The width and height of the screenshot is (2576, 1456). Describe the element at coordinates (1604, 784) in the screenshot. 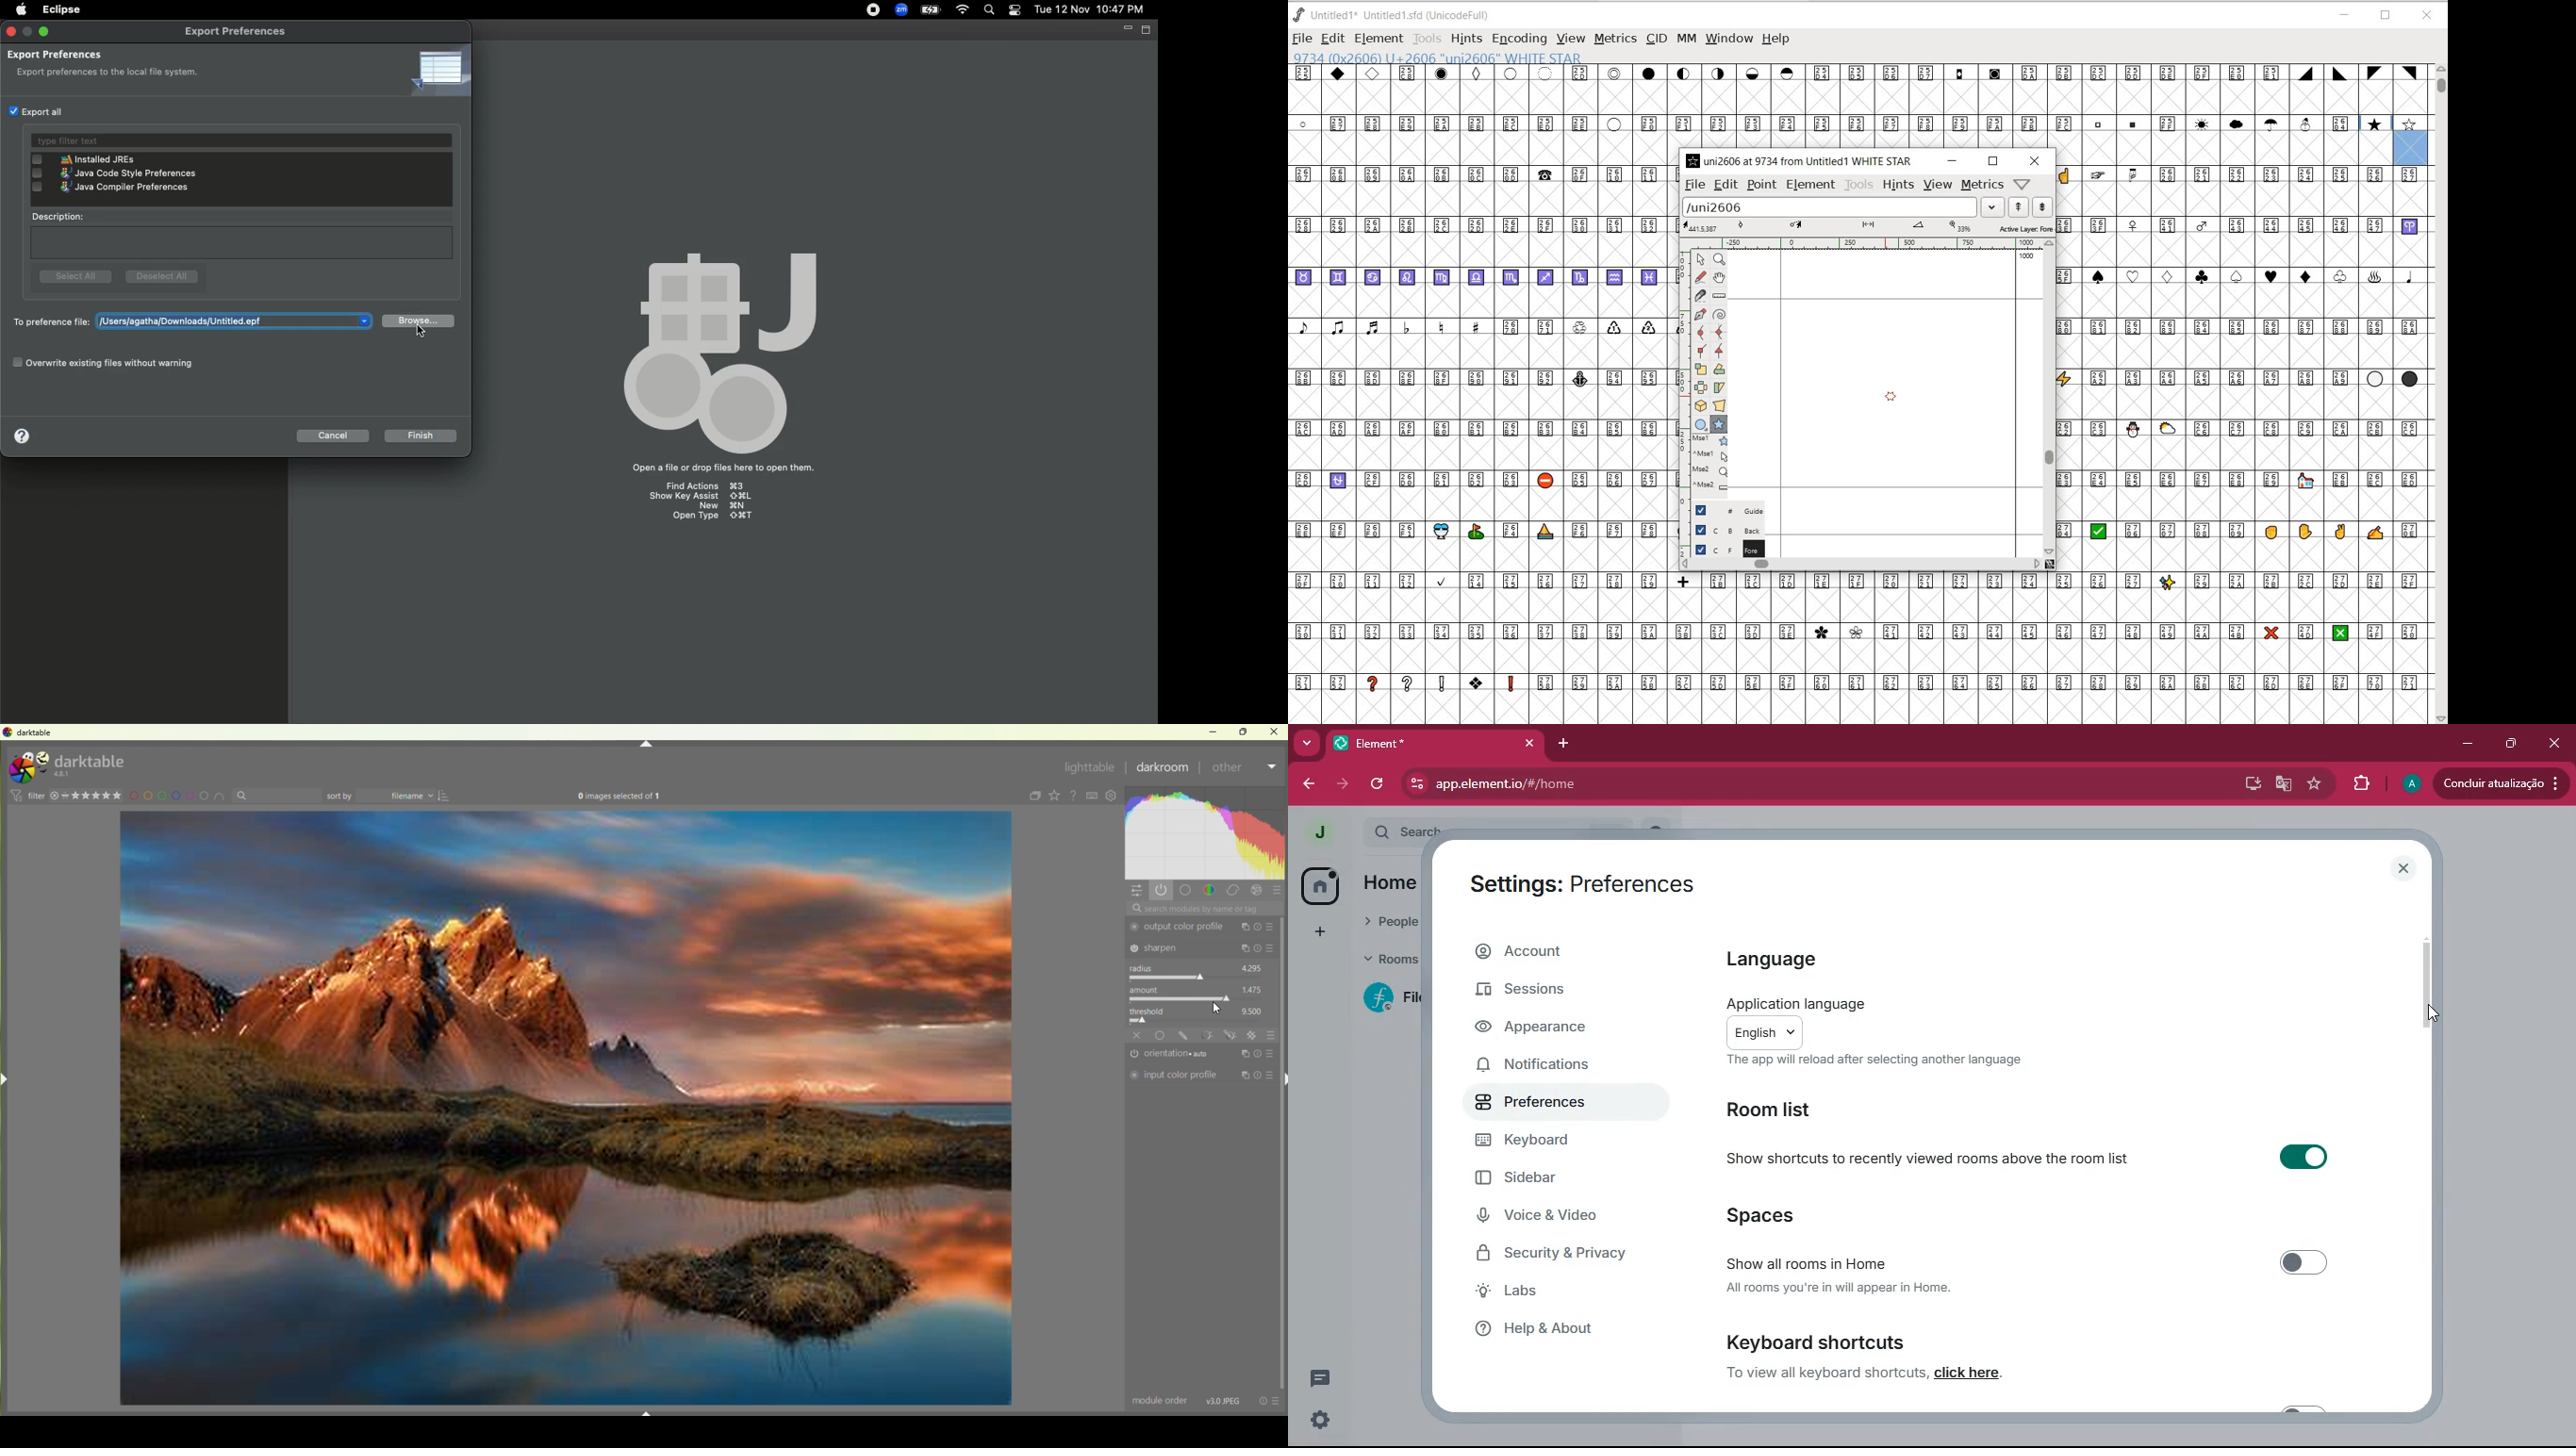

I see `app.element.io/#/home` at that location.